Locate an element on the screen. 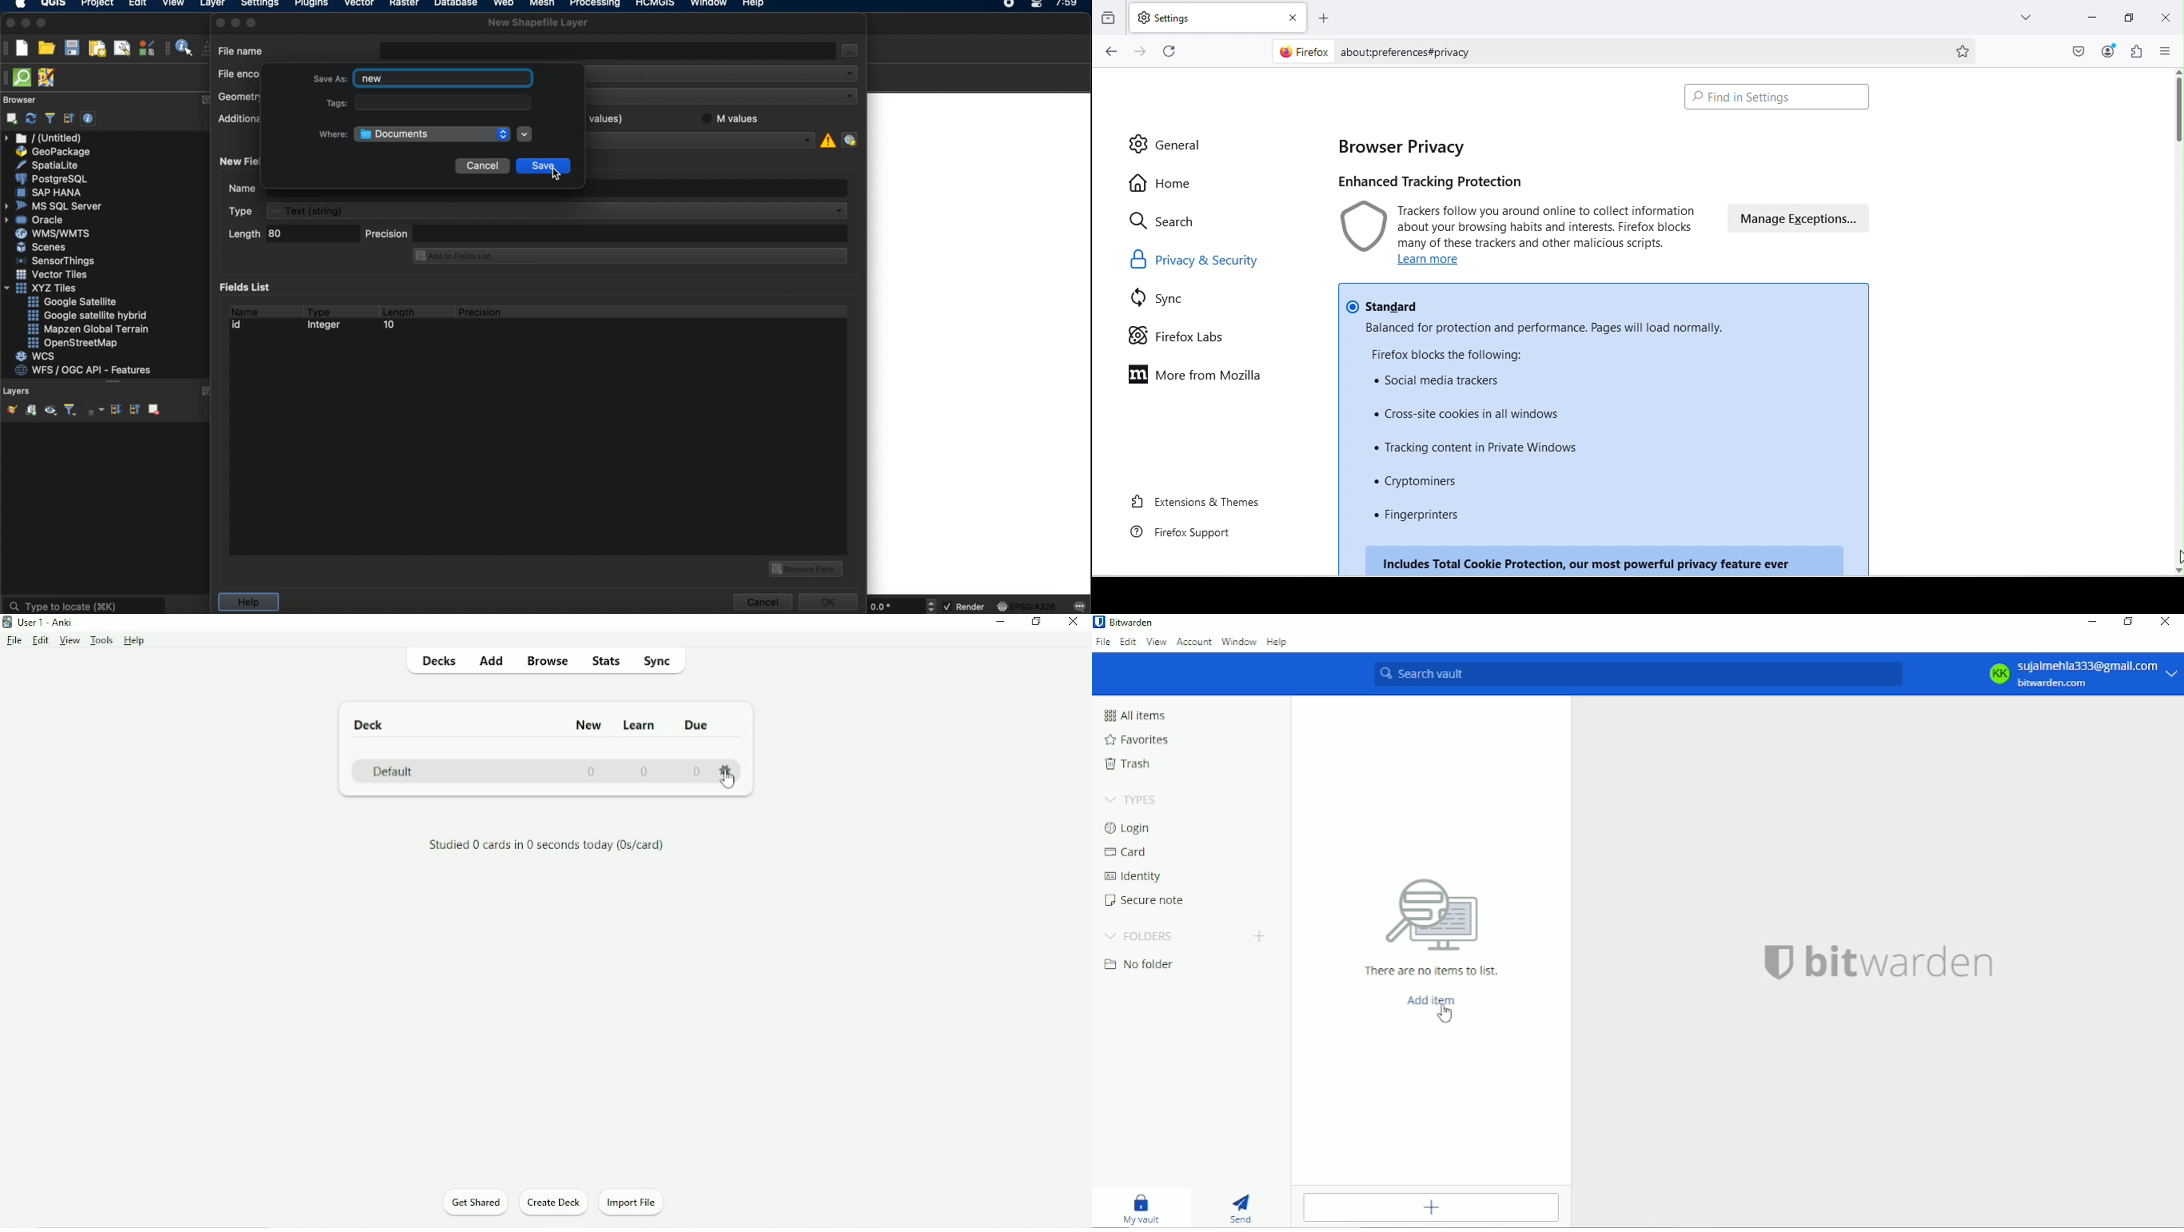  View is located at coordinates (1156, 642).